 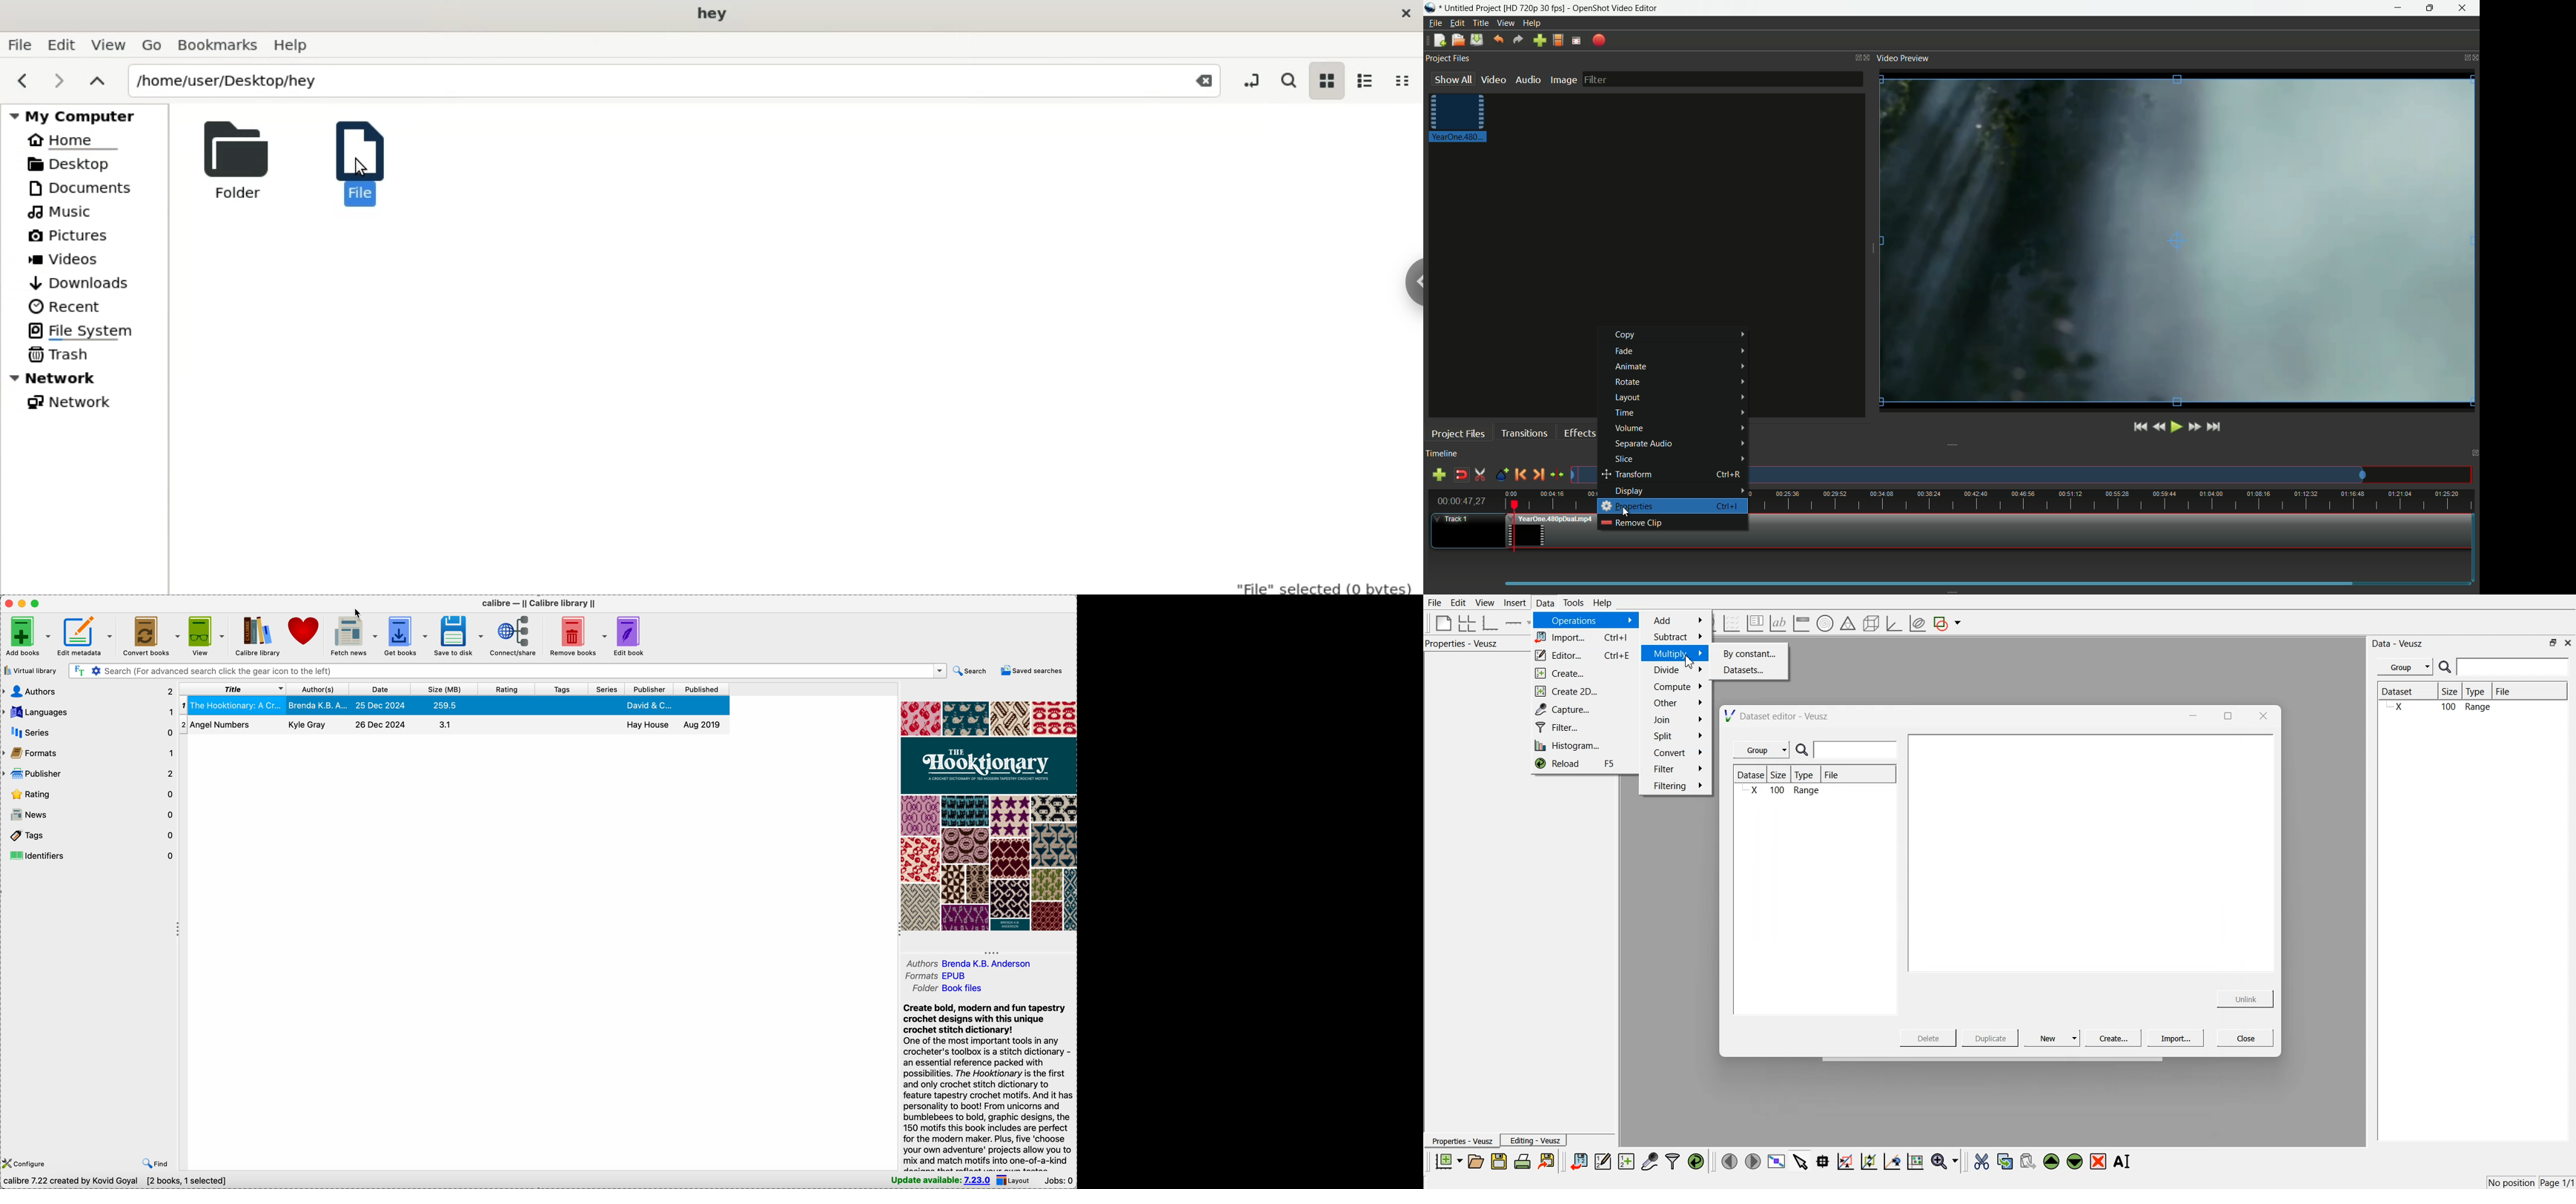 I want to click on get books, so click(x=405, y=636).